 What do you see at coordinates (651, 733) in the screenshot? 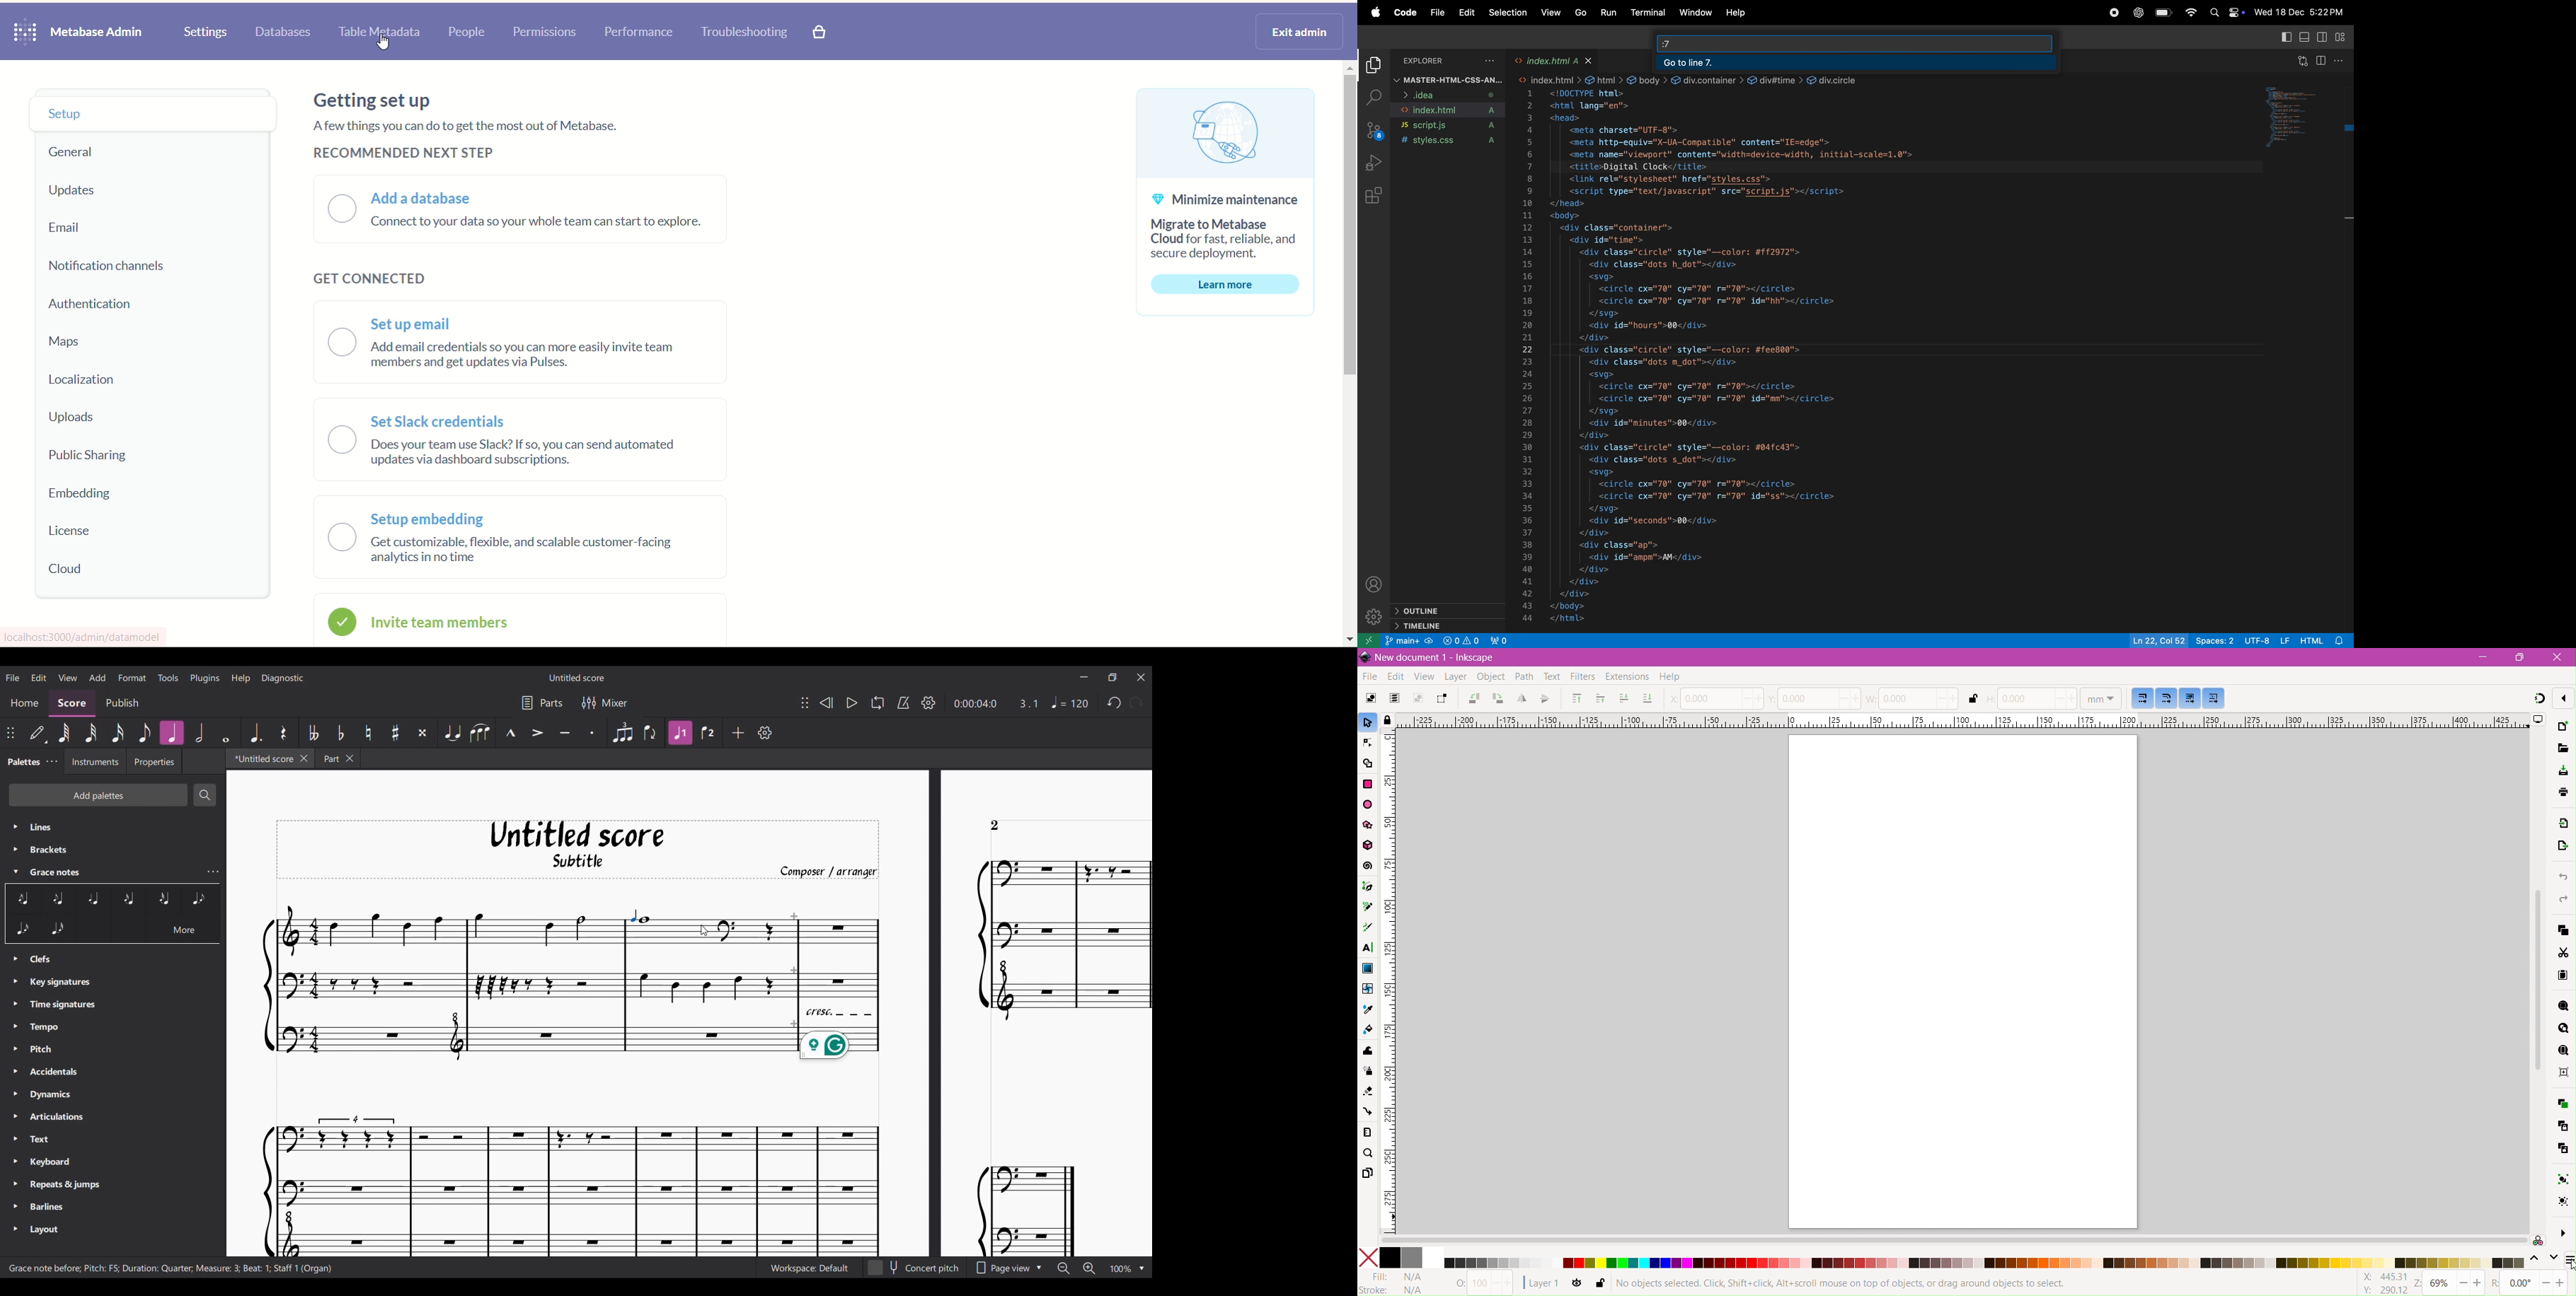
I see `Flip direction` at bounding box center [651, 733].